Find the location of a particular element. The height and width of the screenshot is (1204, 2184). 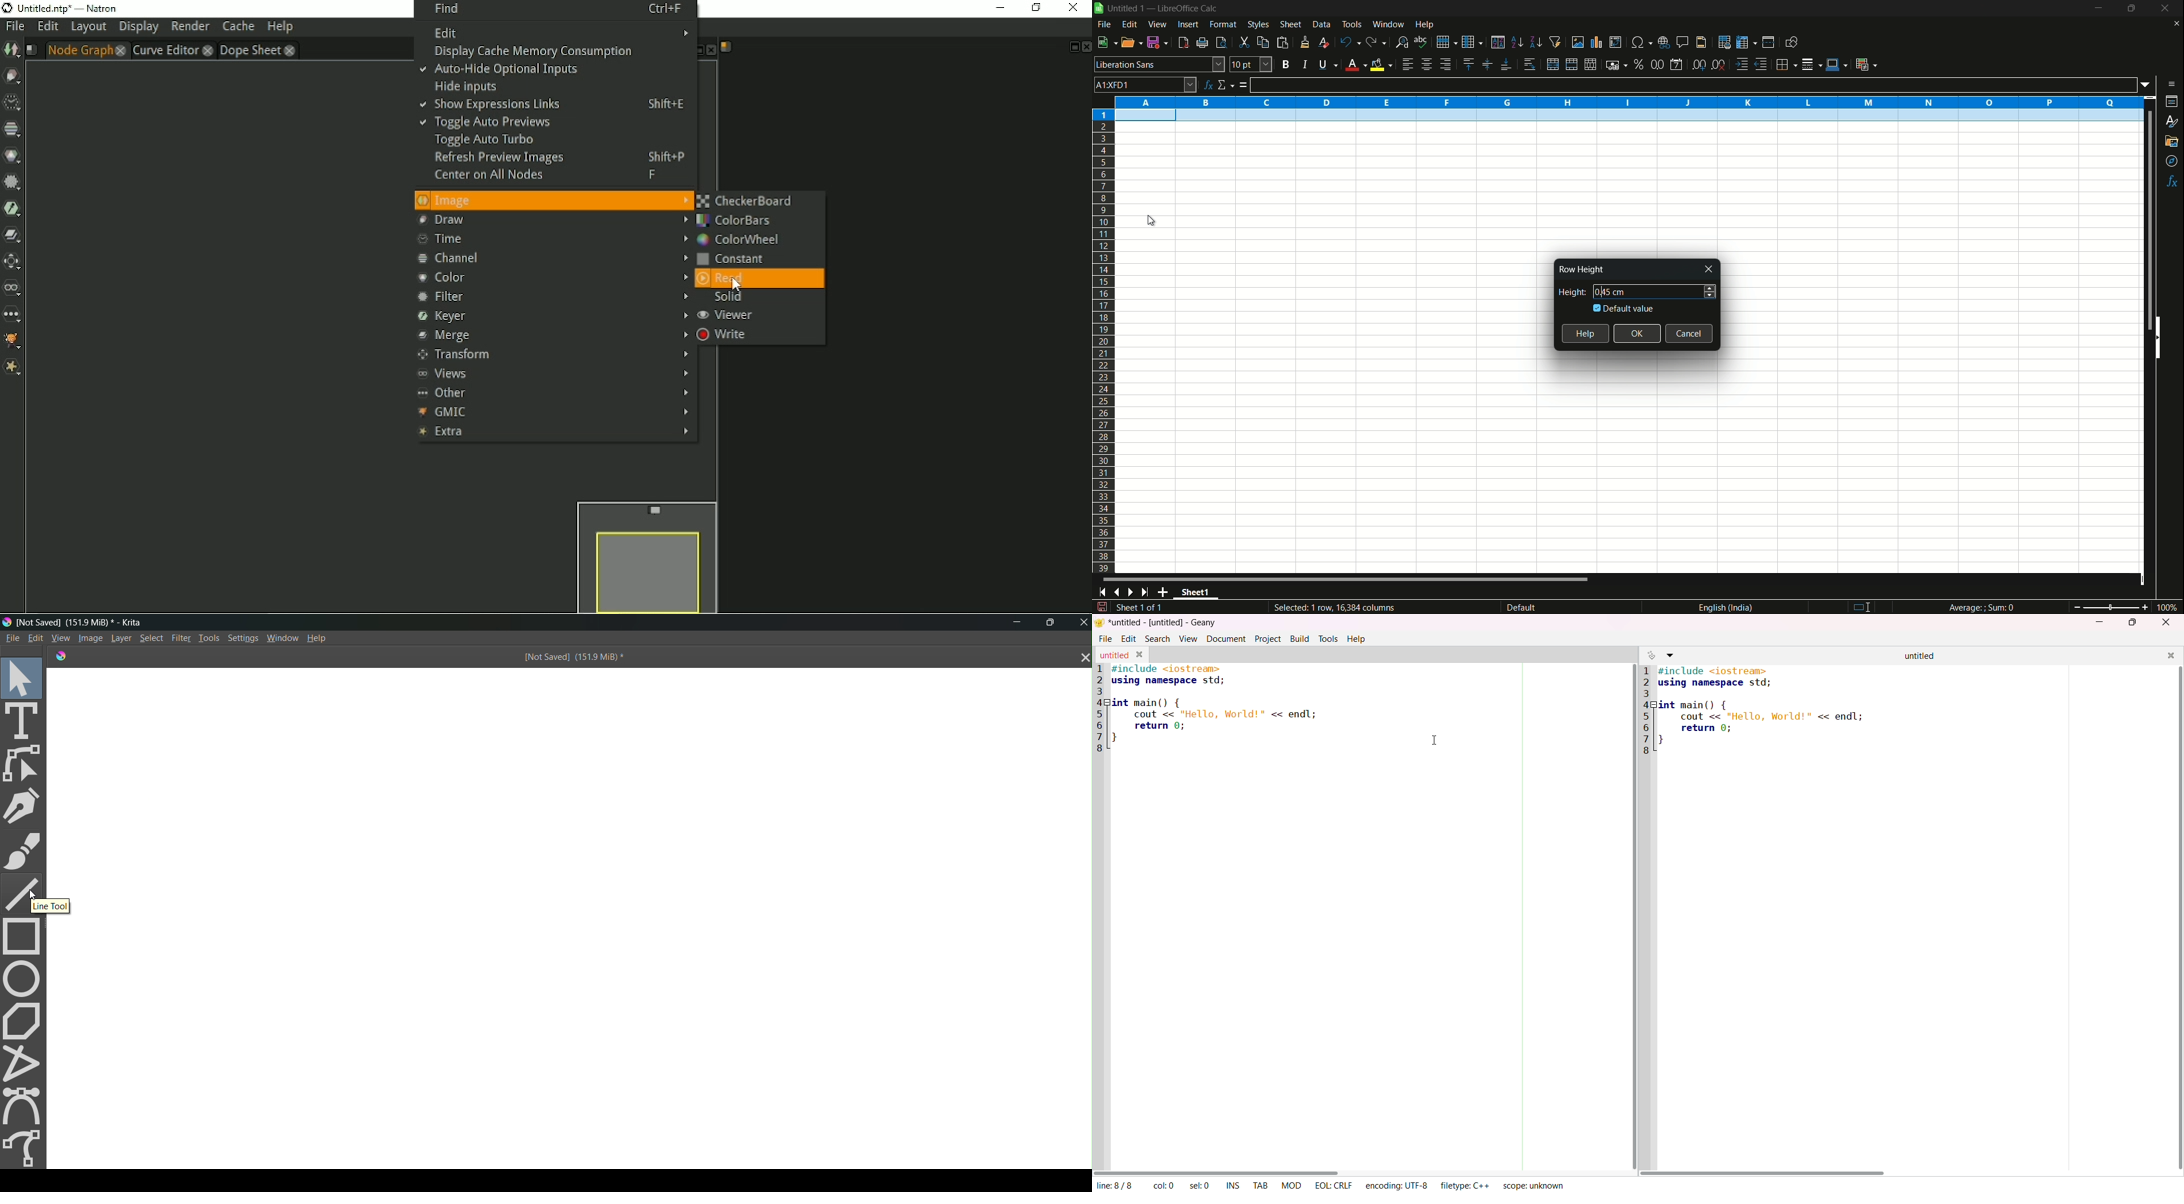

Transform is located at coordinates (551, 355).